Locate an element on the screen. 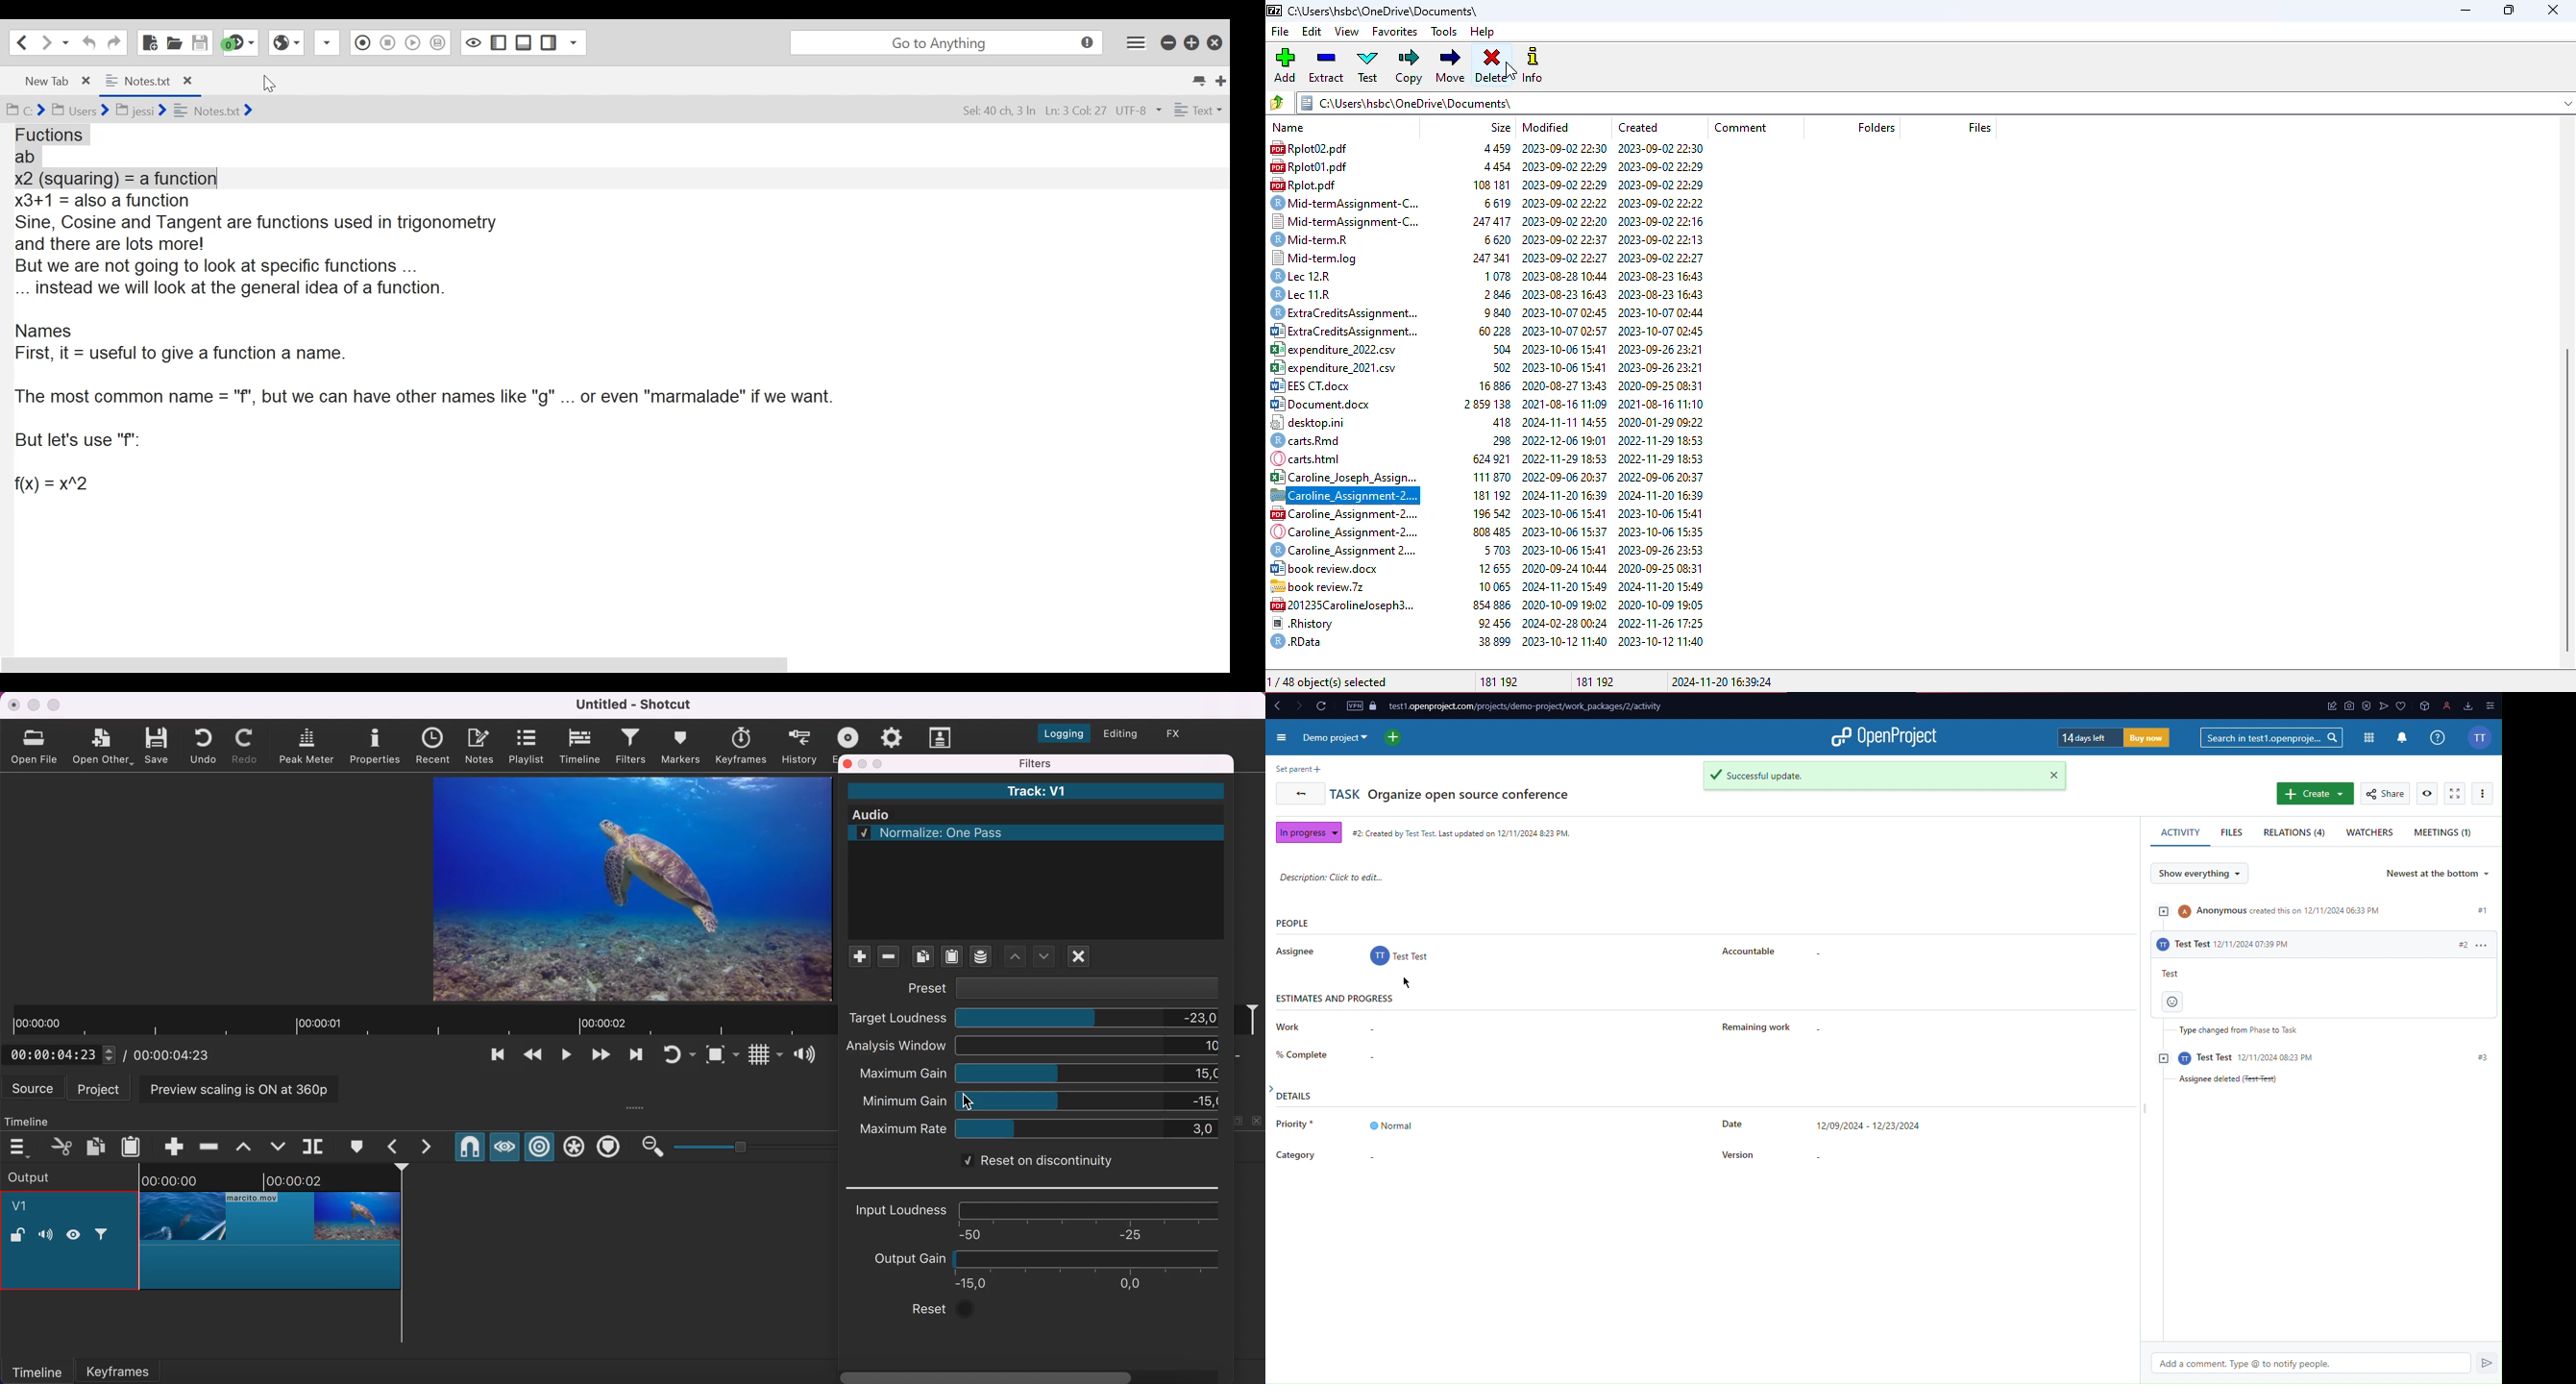   Rplot.pdf is located at coordinates (1307, 184).